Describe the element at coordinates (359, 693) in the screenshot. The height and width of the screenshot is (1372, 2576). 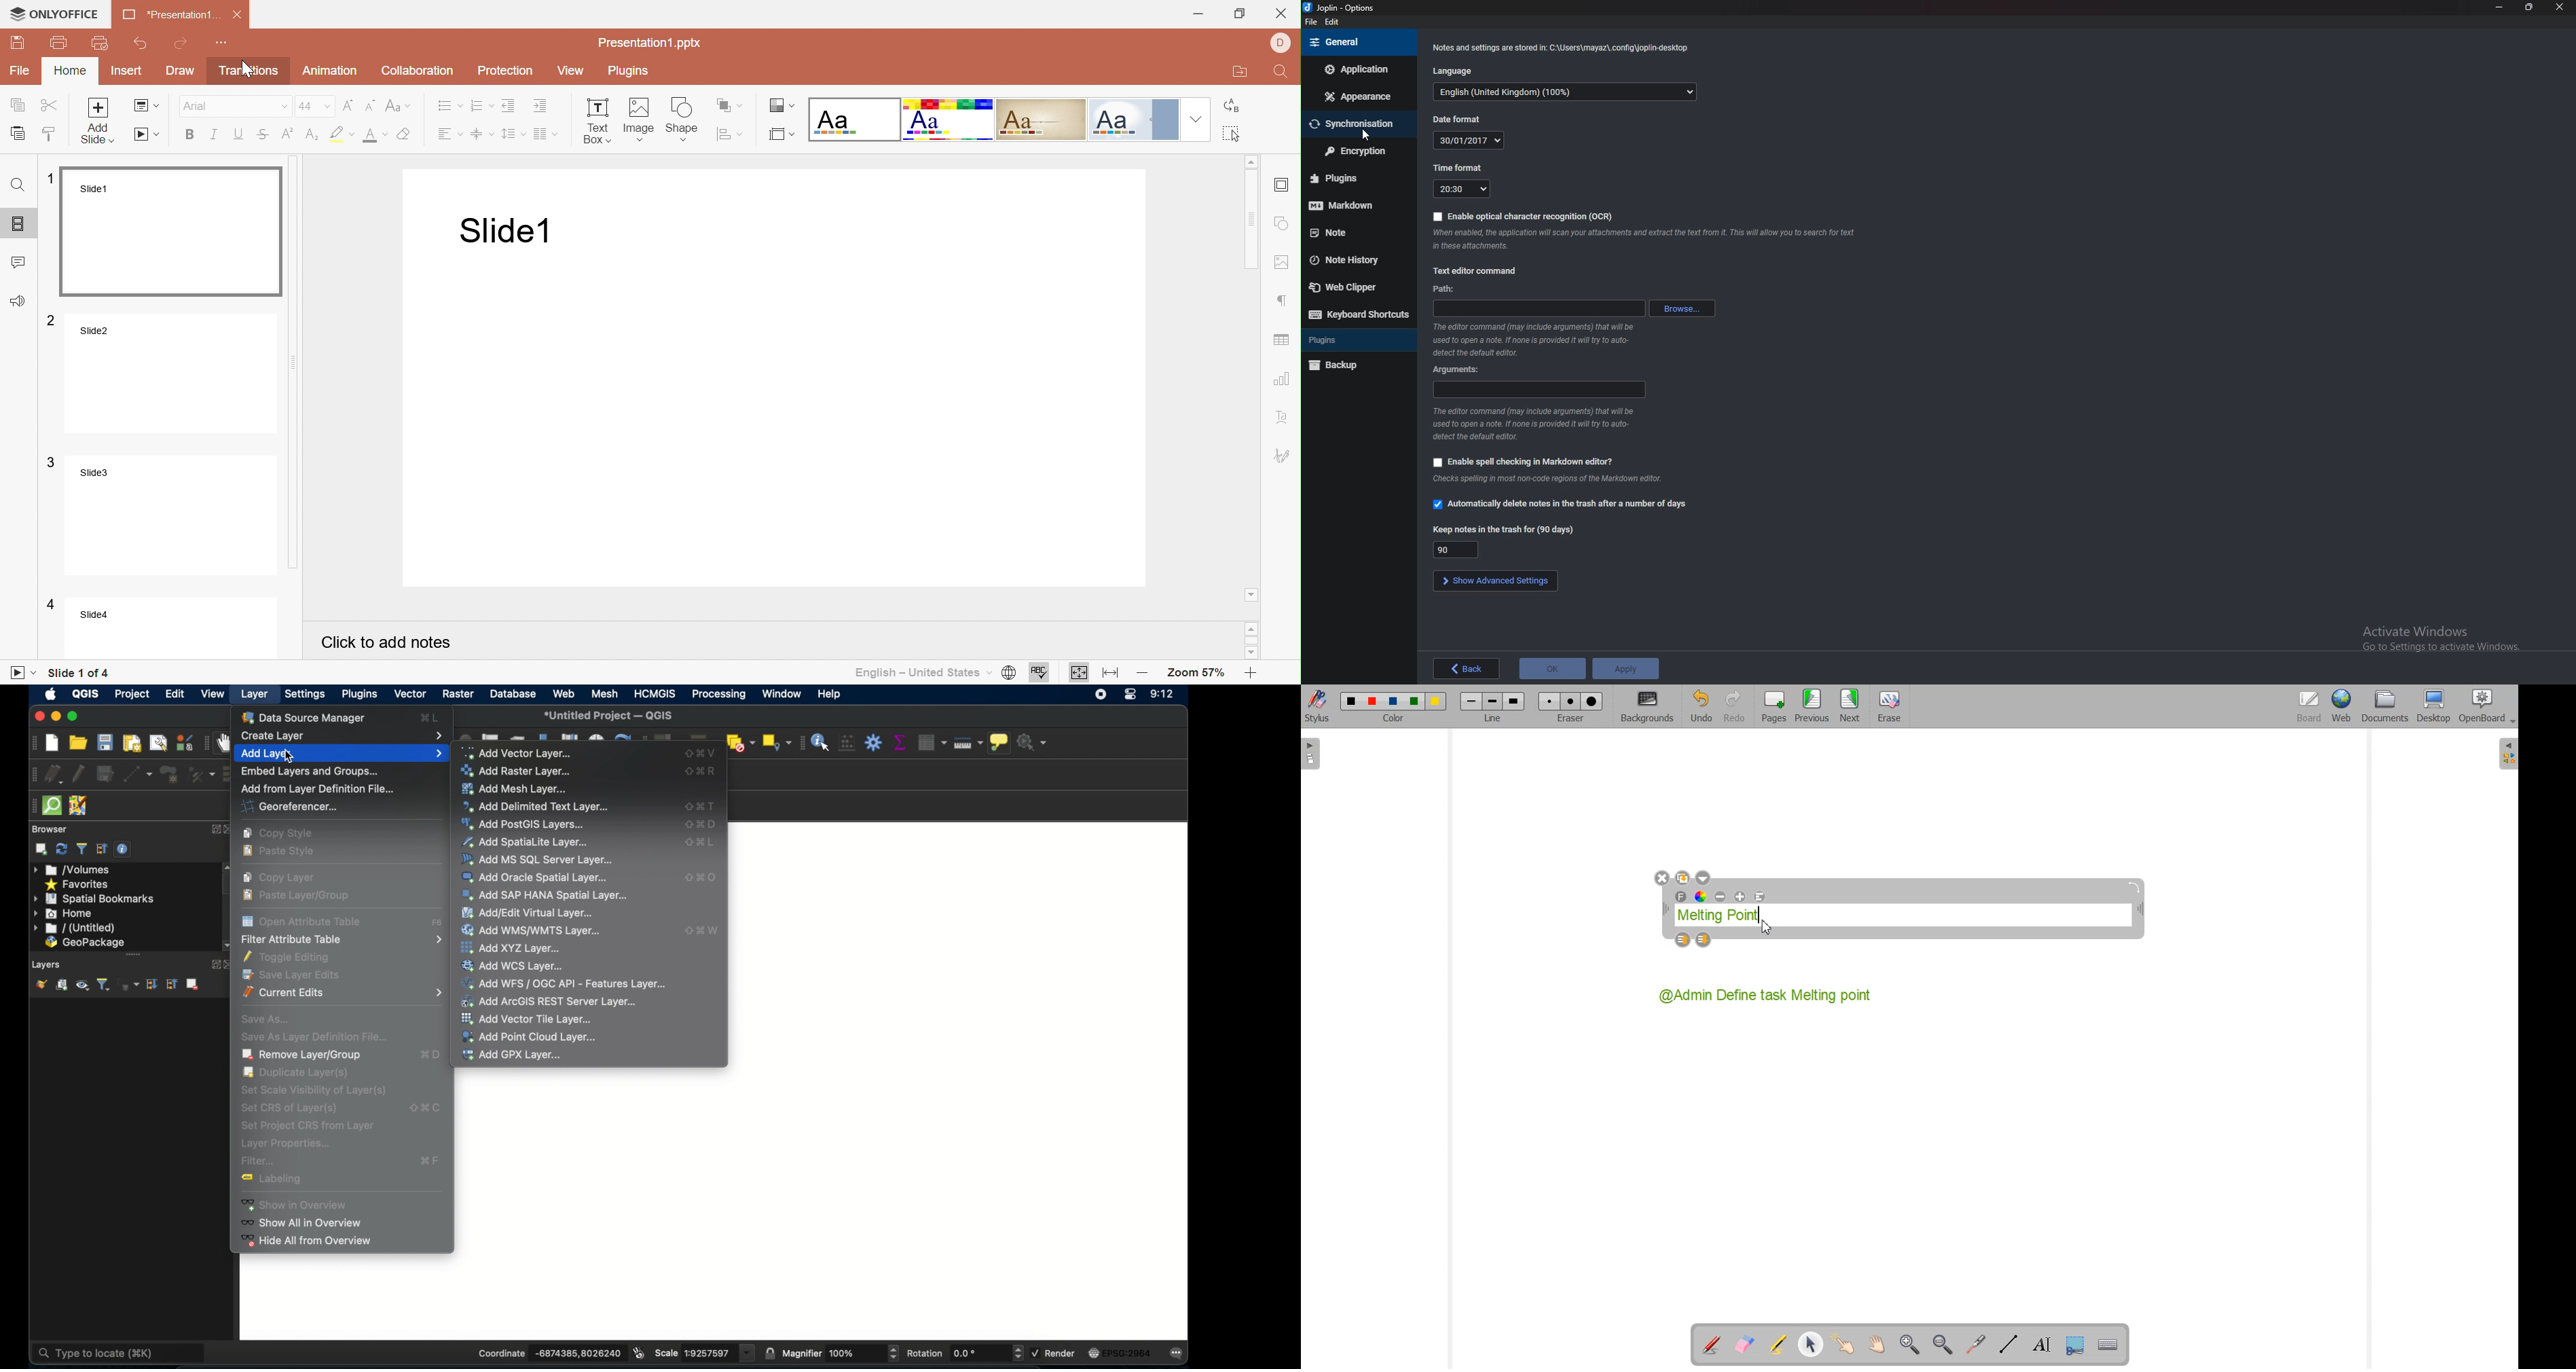
I see `plugins` at that location.